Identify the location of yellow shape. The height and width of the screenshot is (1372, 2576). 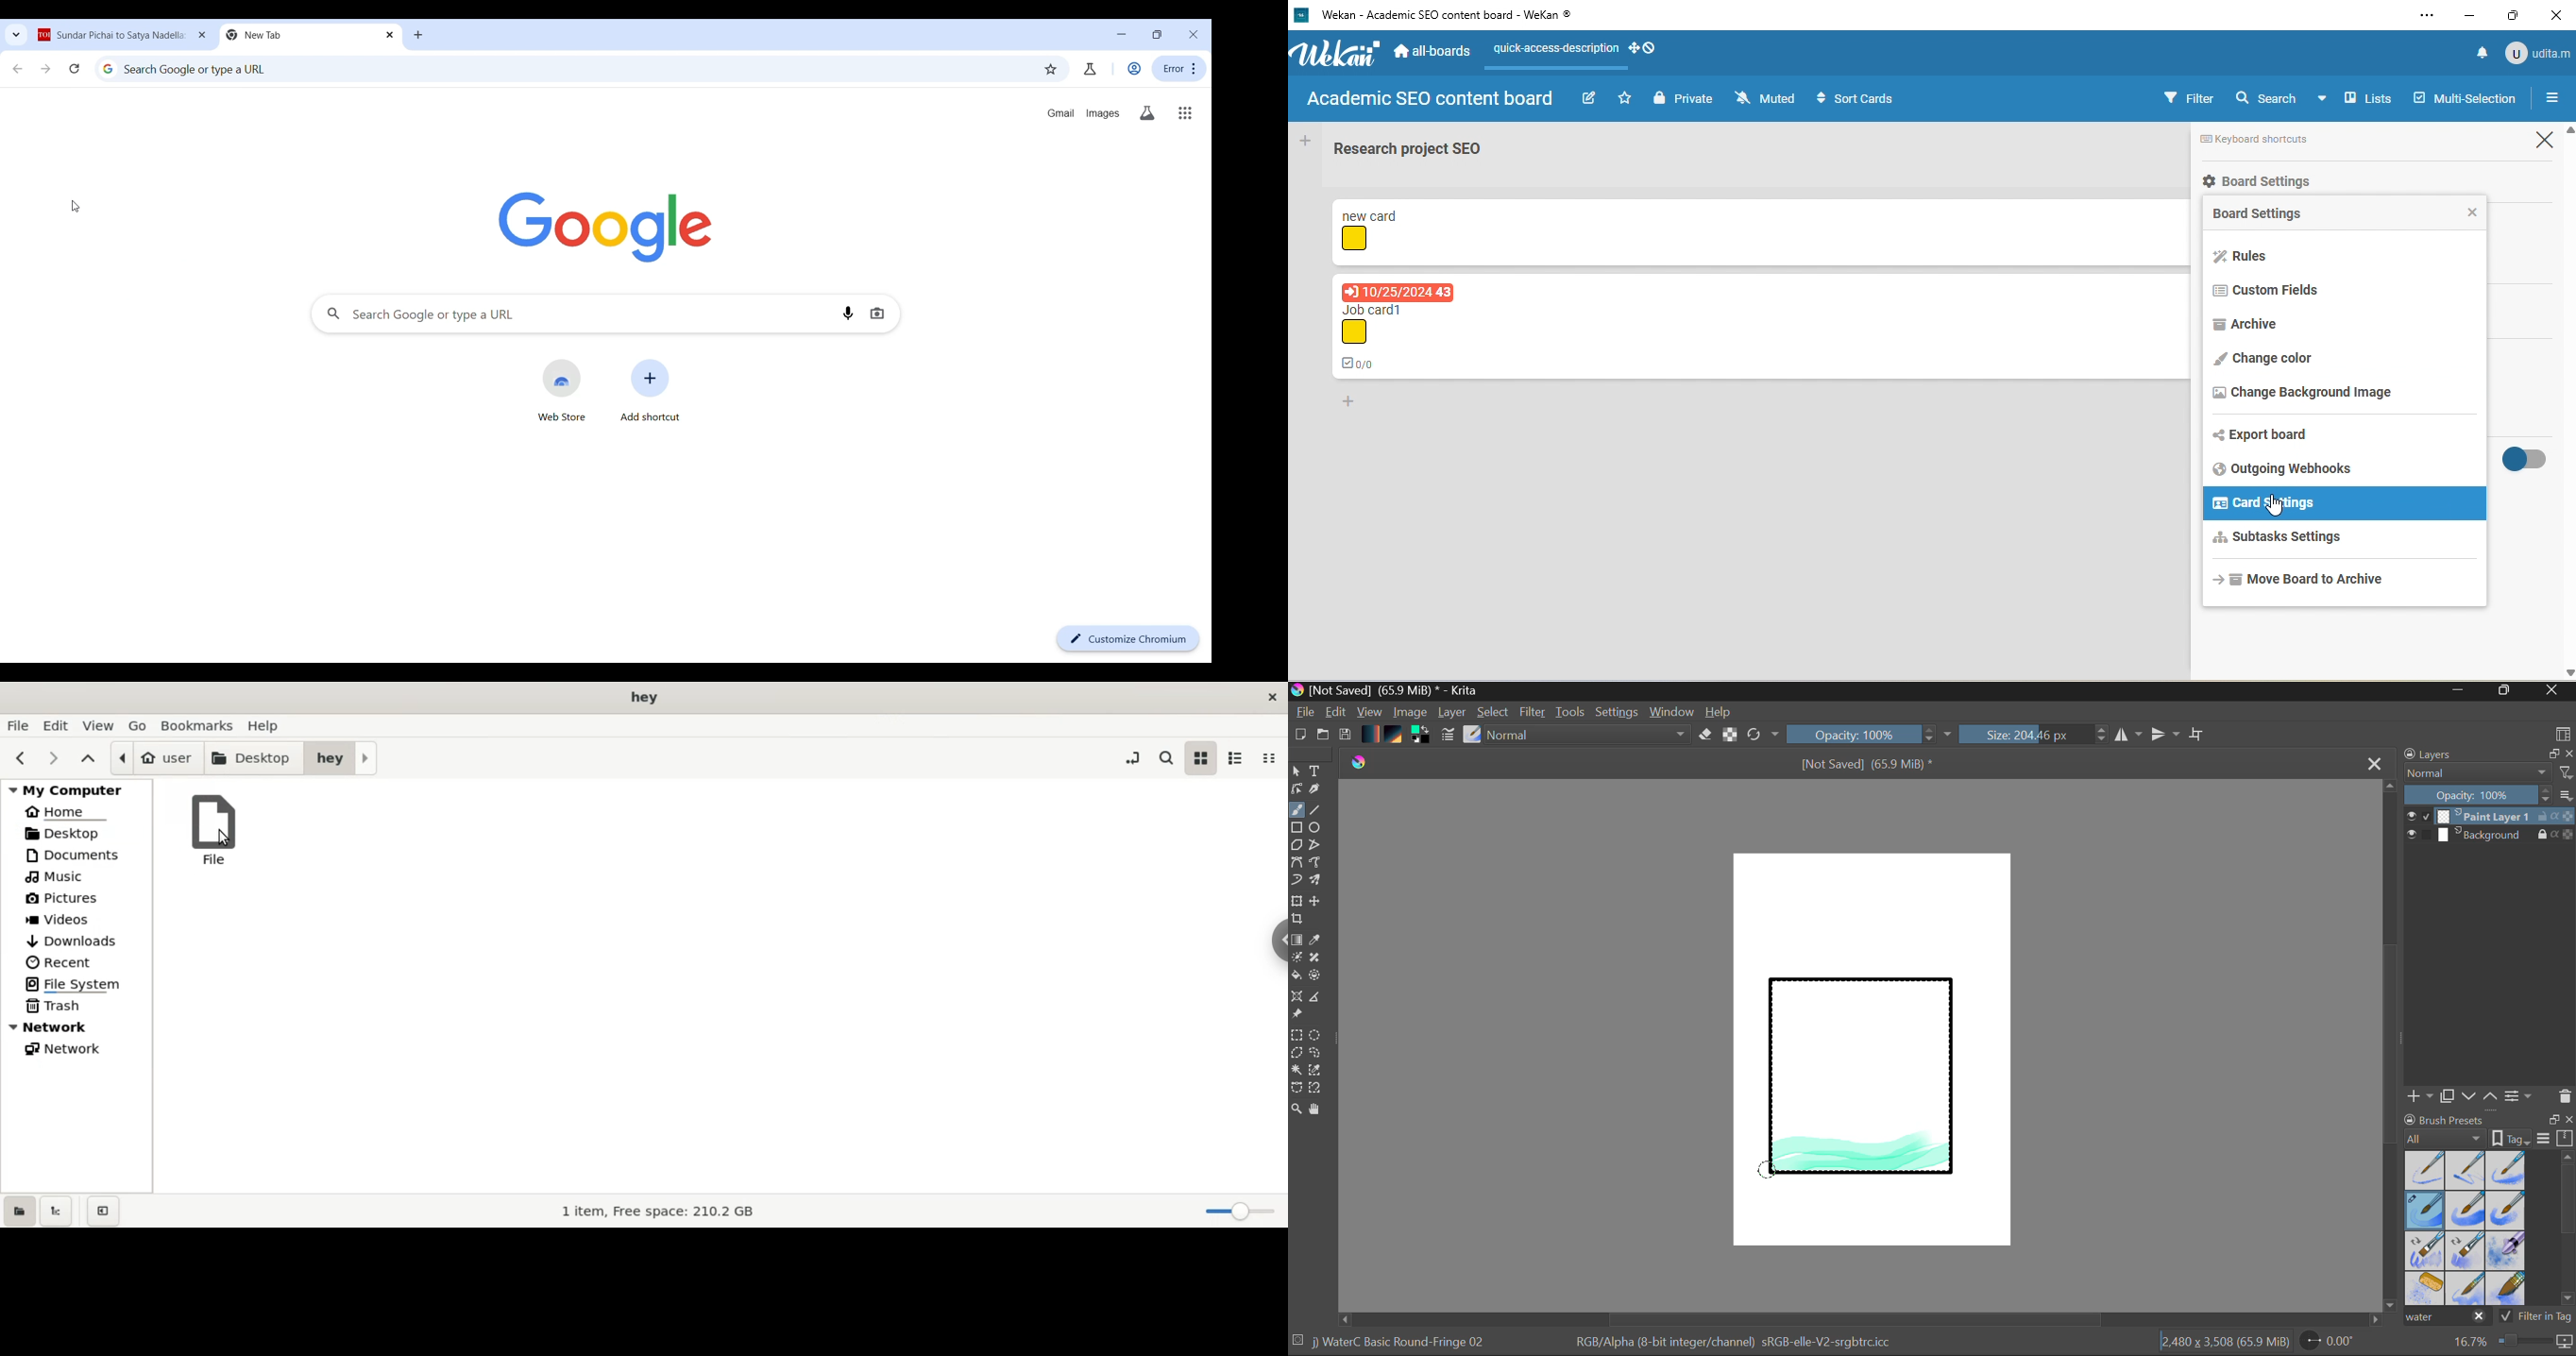
(1356, 332).